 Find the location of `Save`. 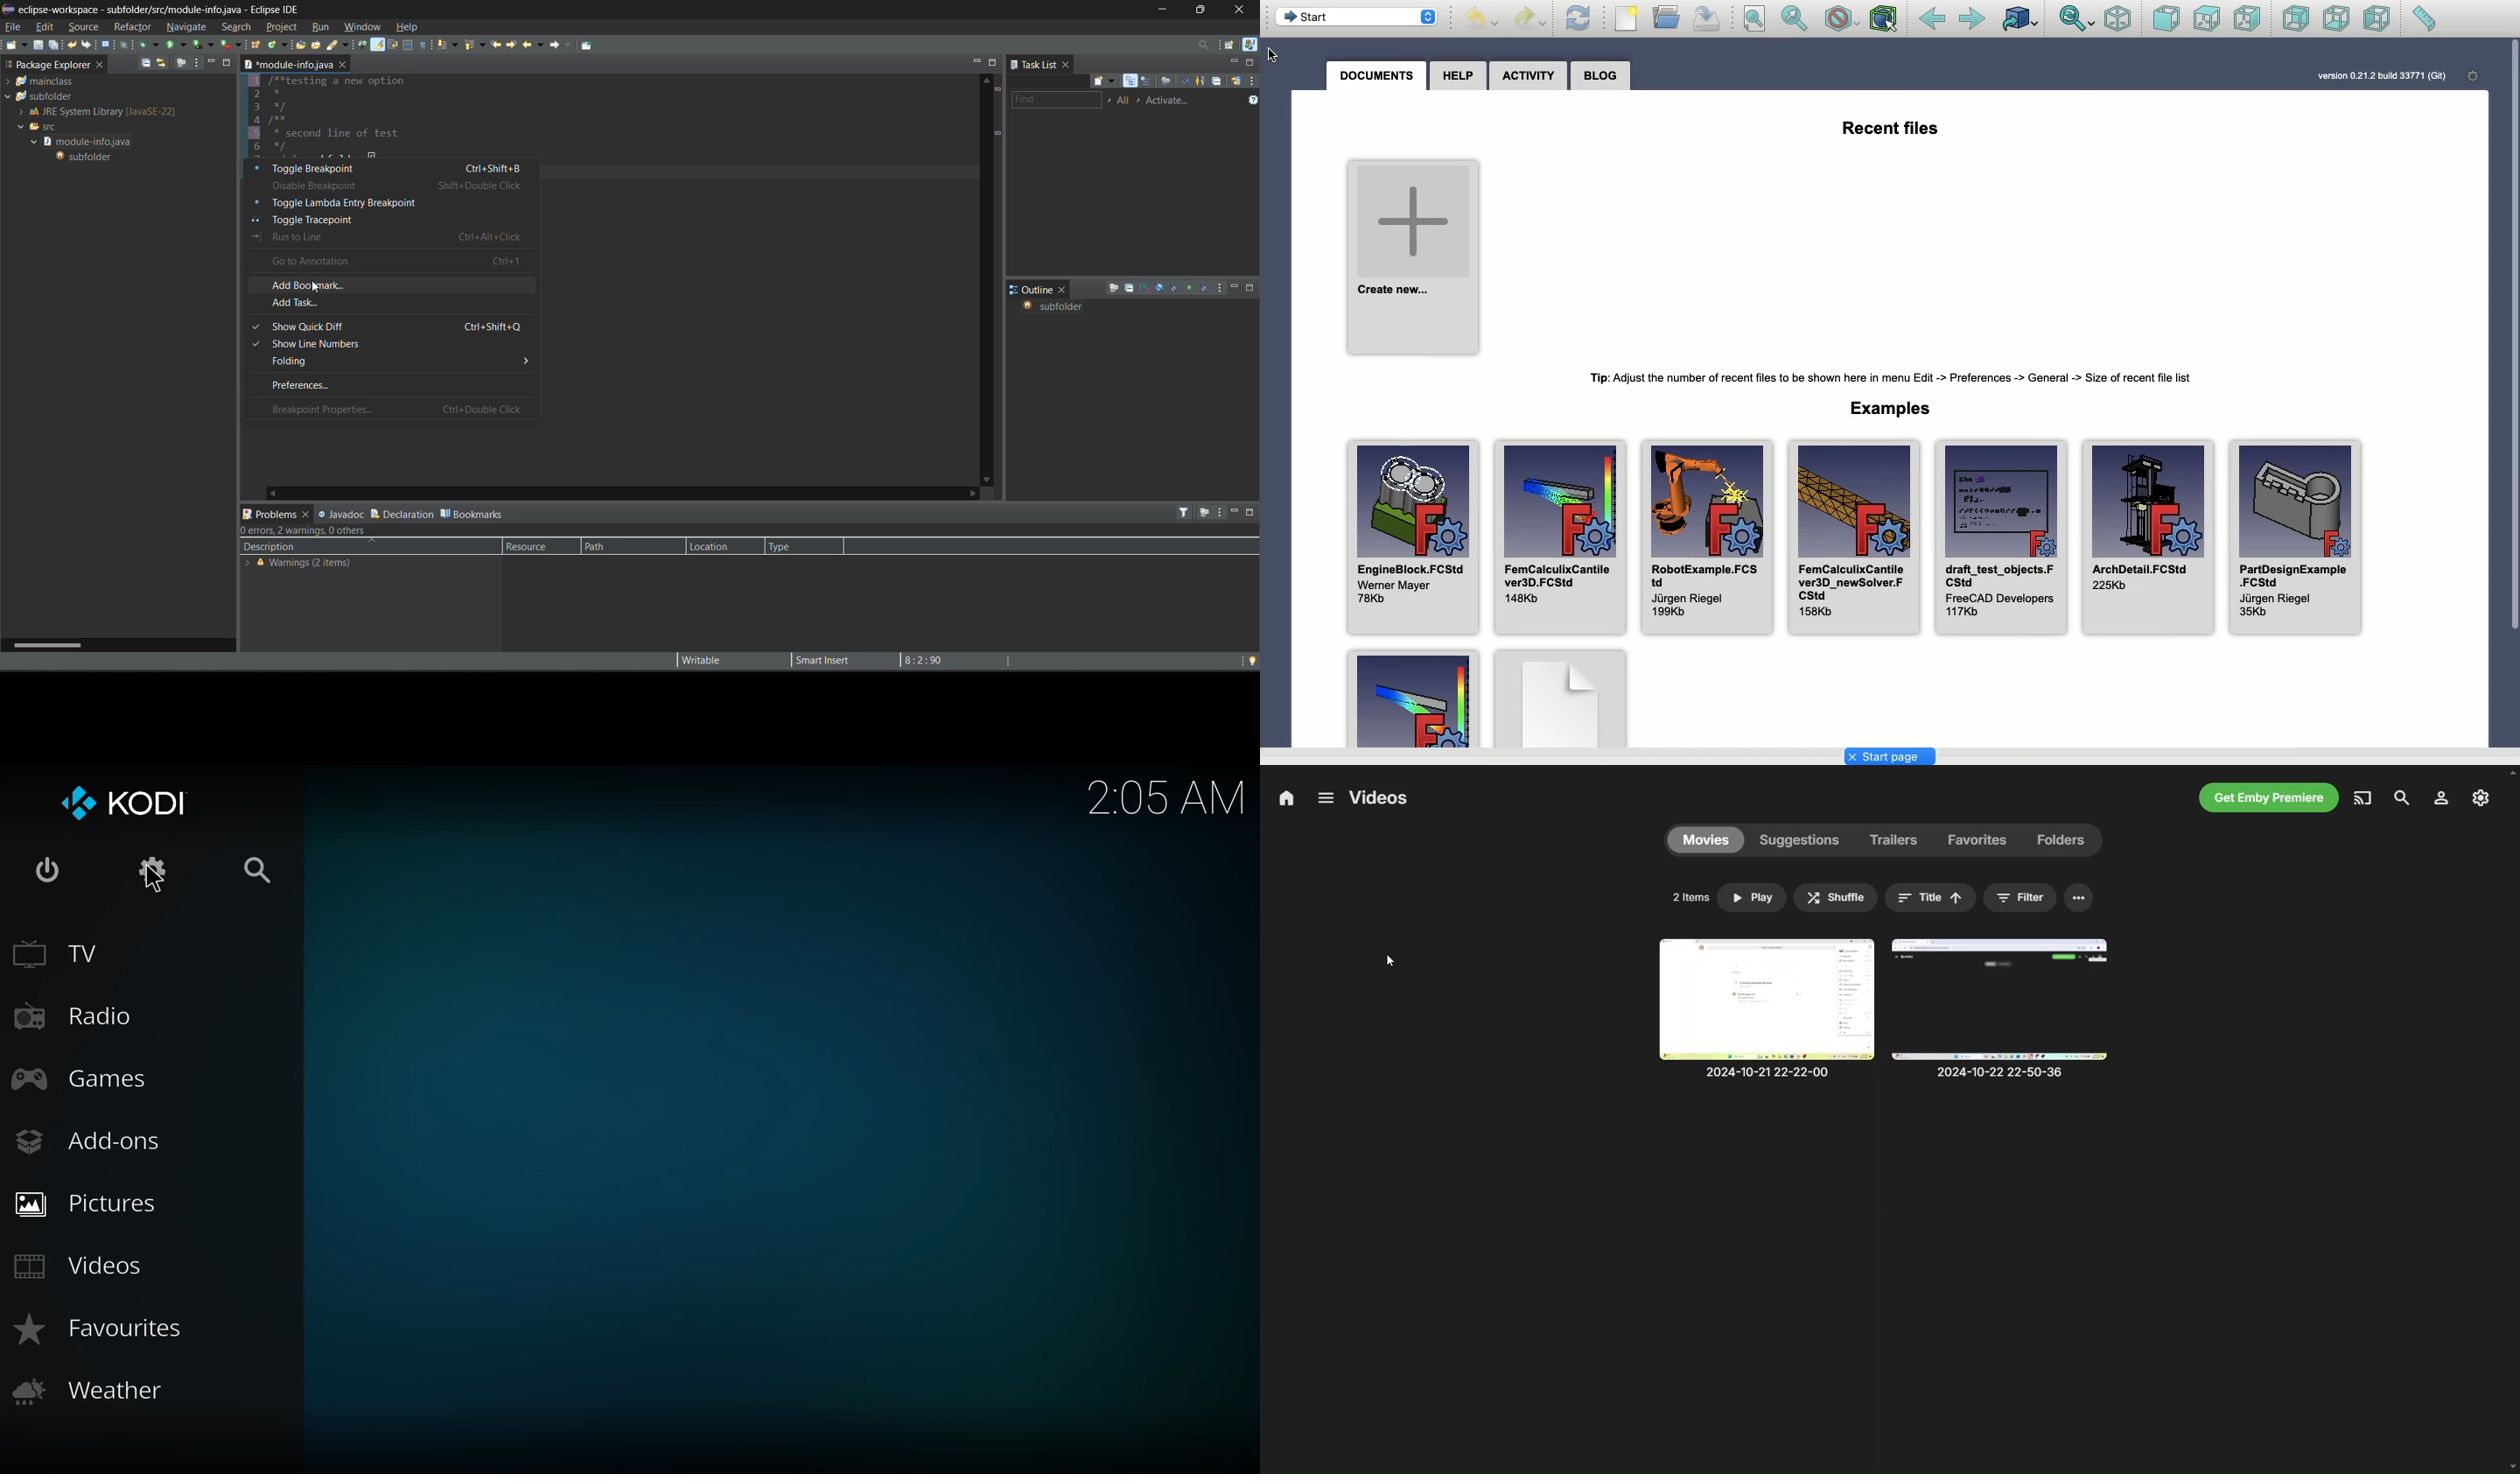

Save is located at coordinates (1706, 18).